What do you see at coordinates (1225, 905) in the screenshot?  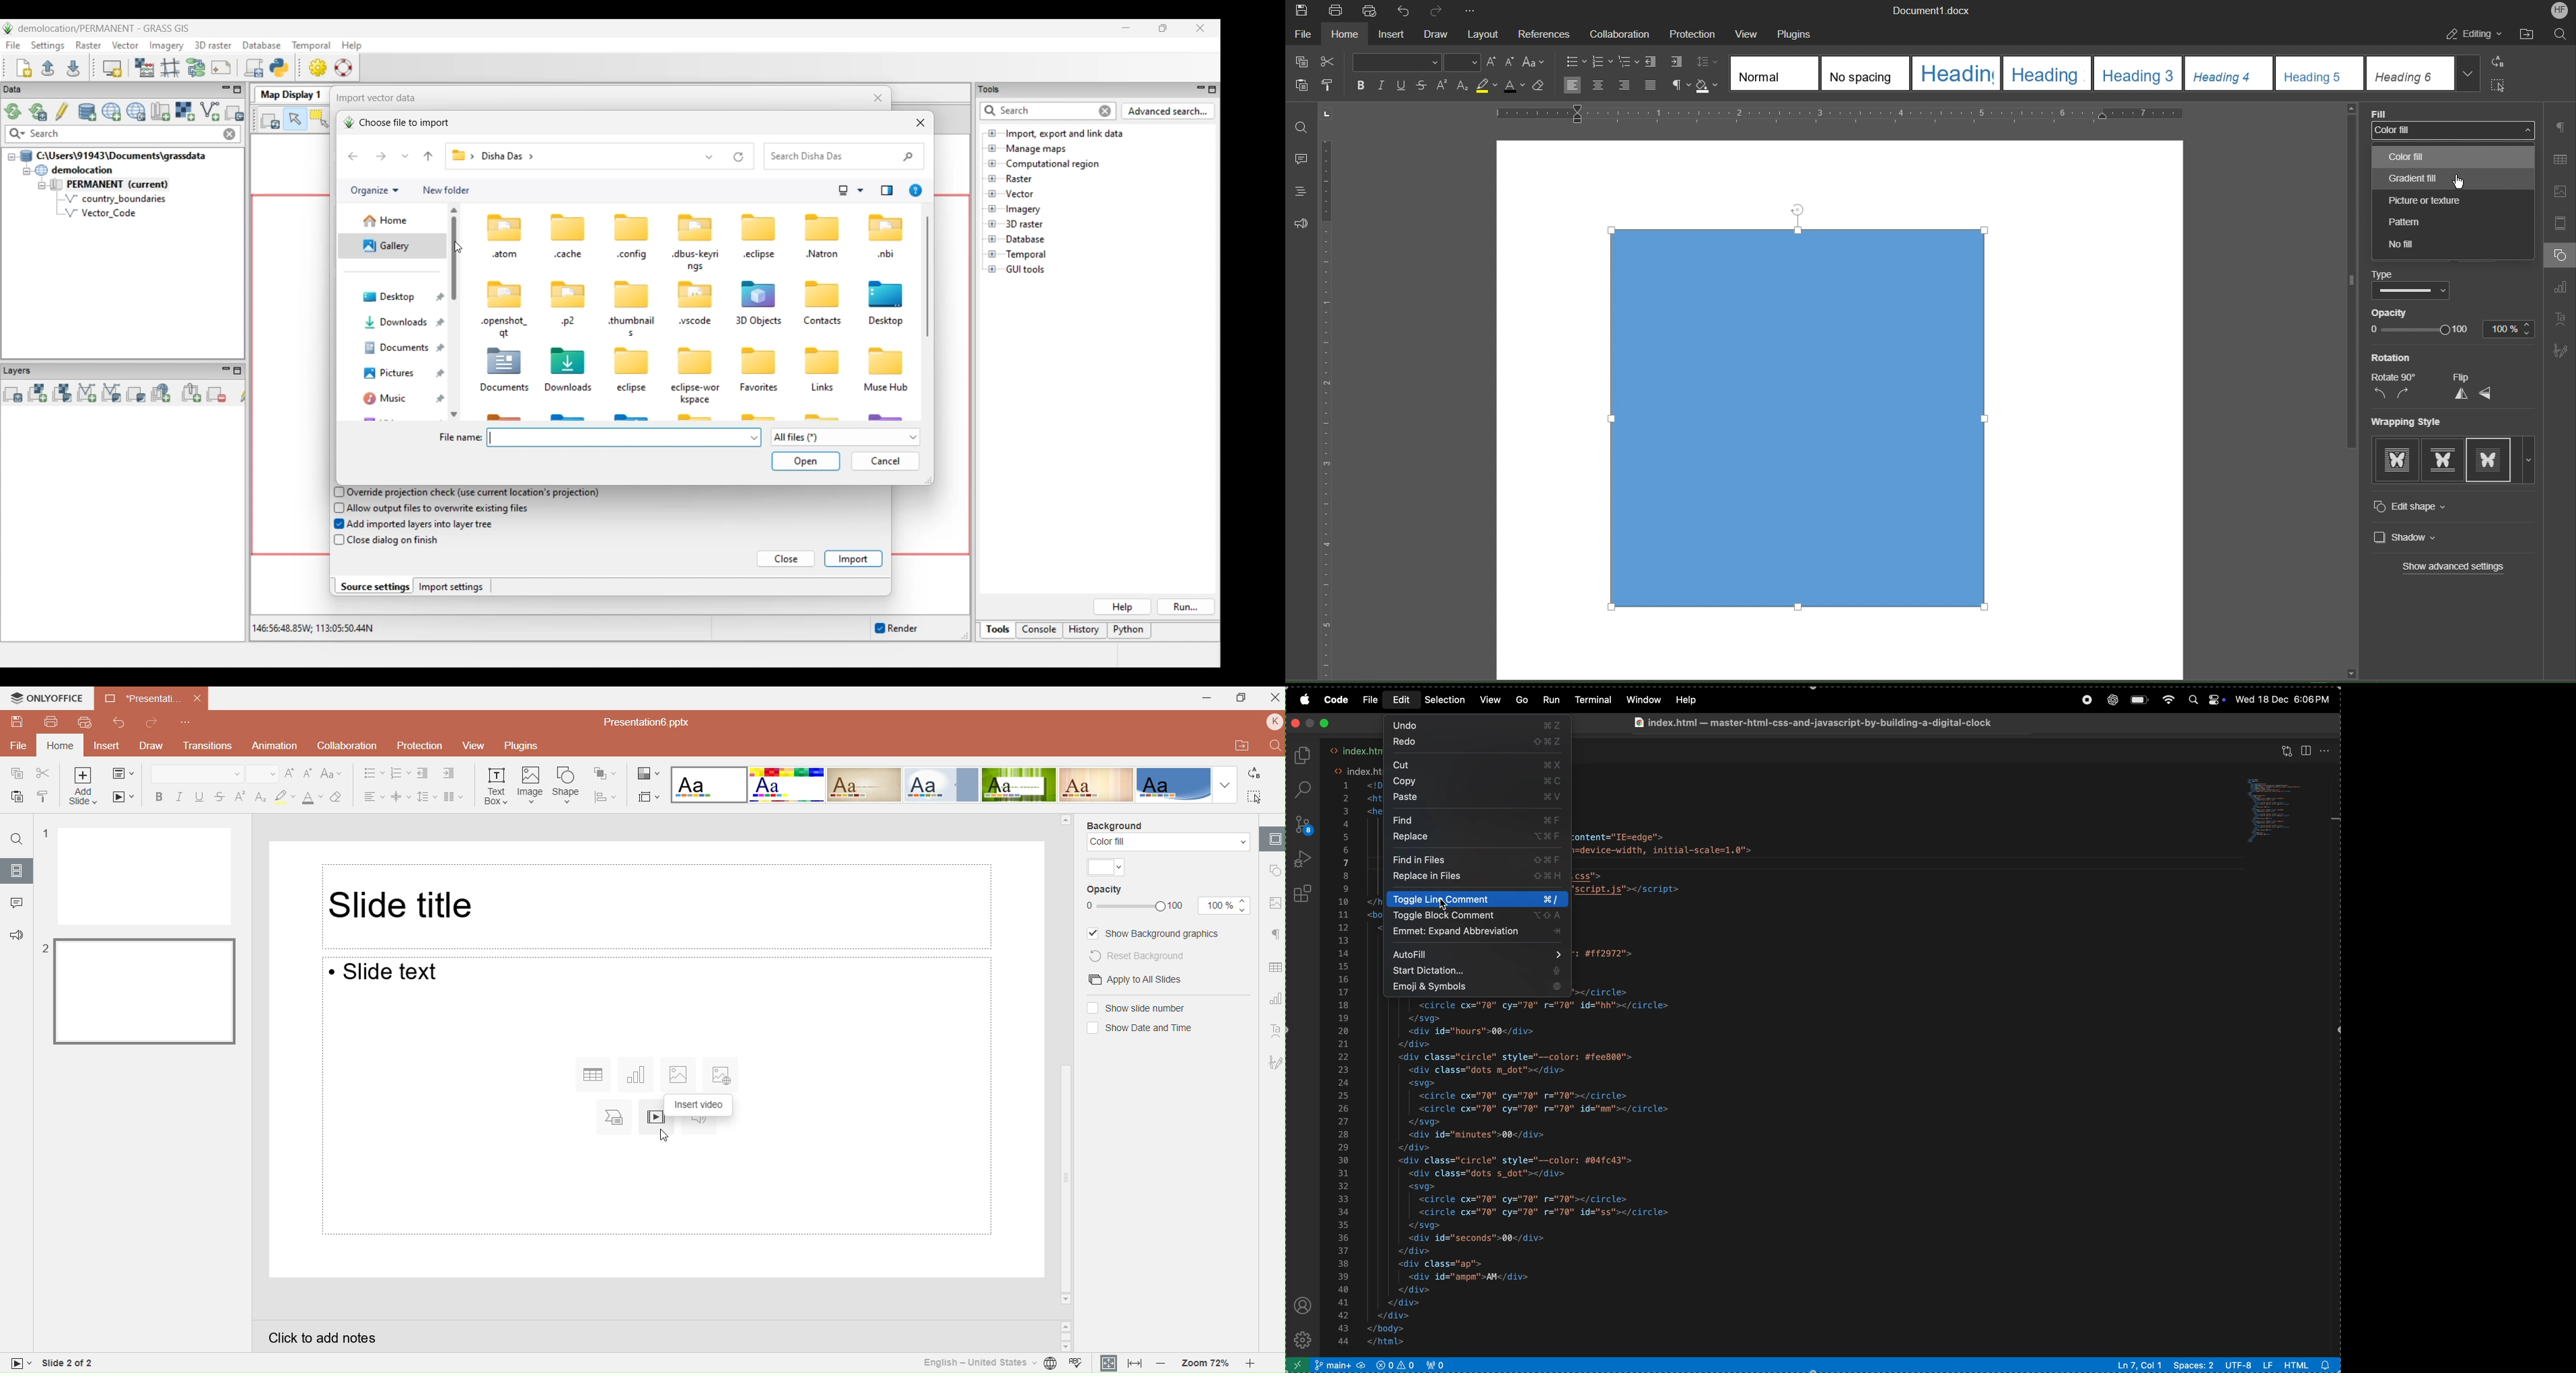 I see `Opacity size` at bounding box center [1225, 905].